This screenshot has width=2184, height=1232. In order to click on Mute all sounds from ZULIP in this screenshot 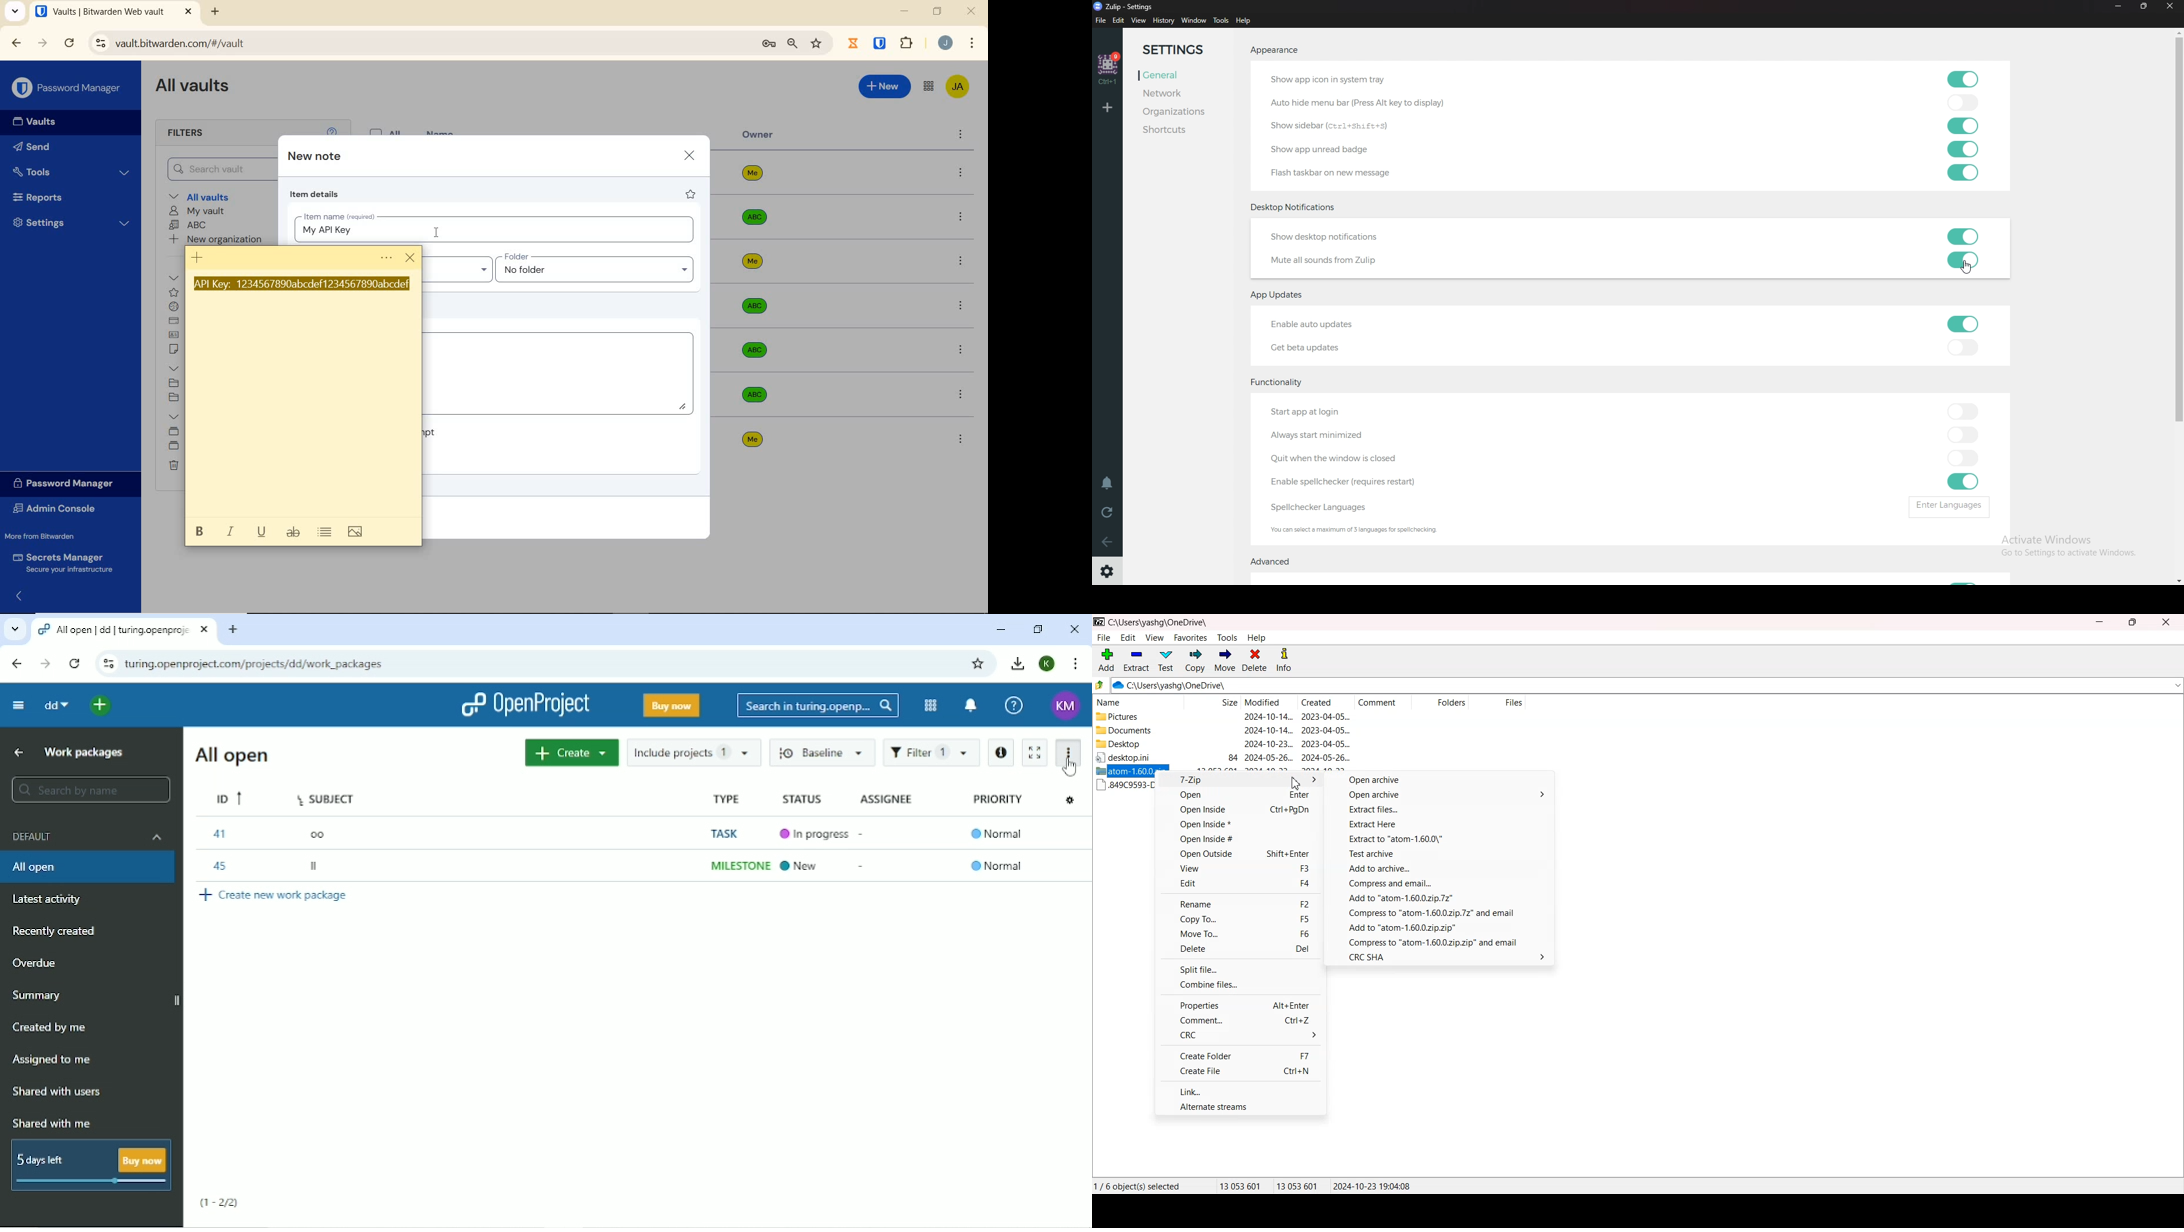, I will do `click(1330, 262)`.